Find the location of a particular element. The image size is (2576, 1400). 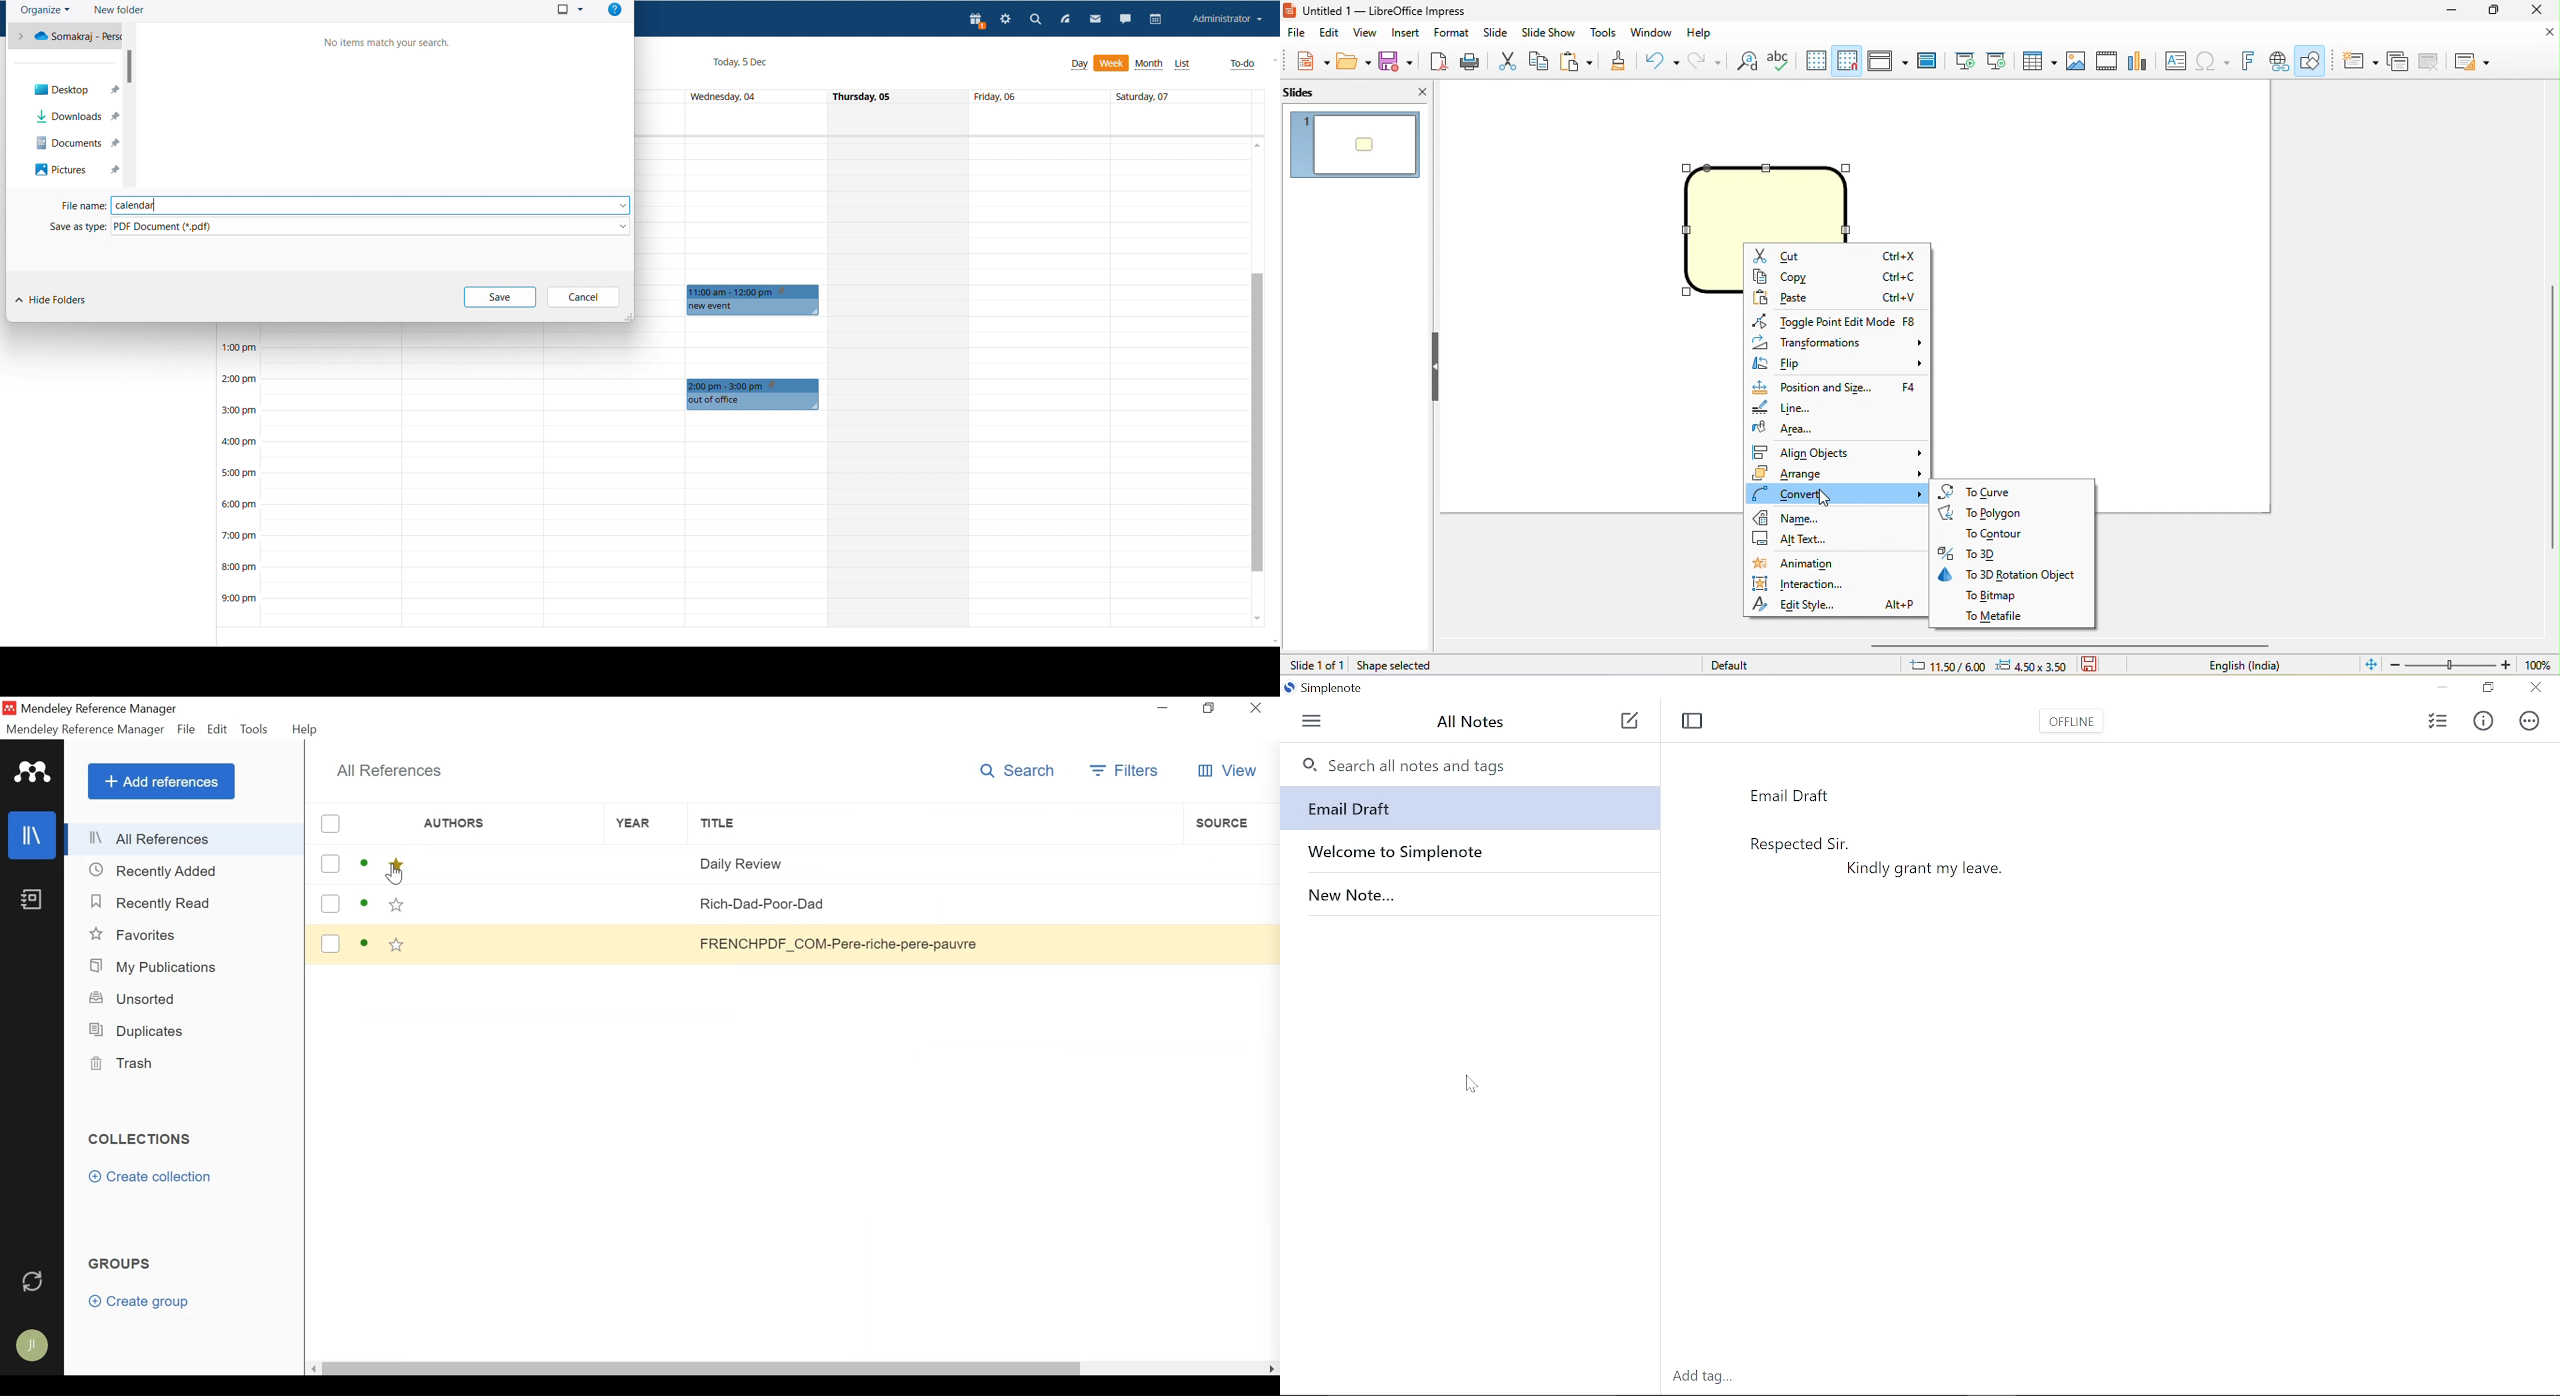

cut is located at coordinates (1506, 60).